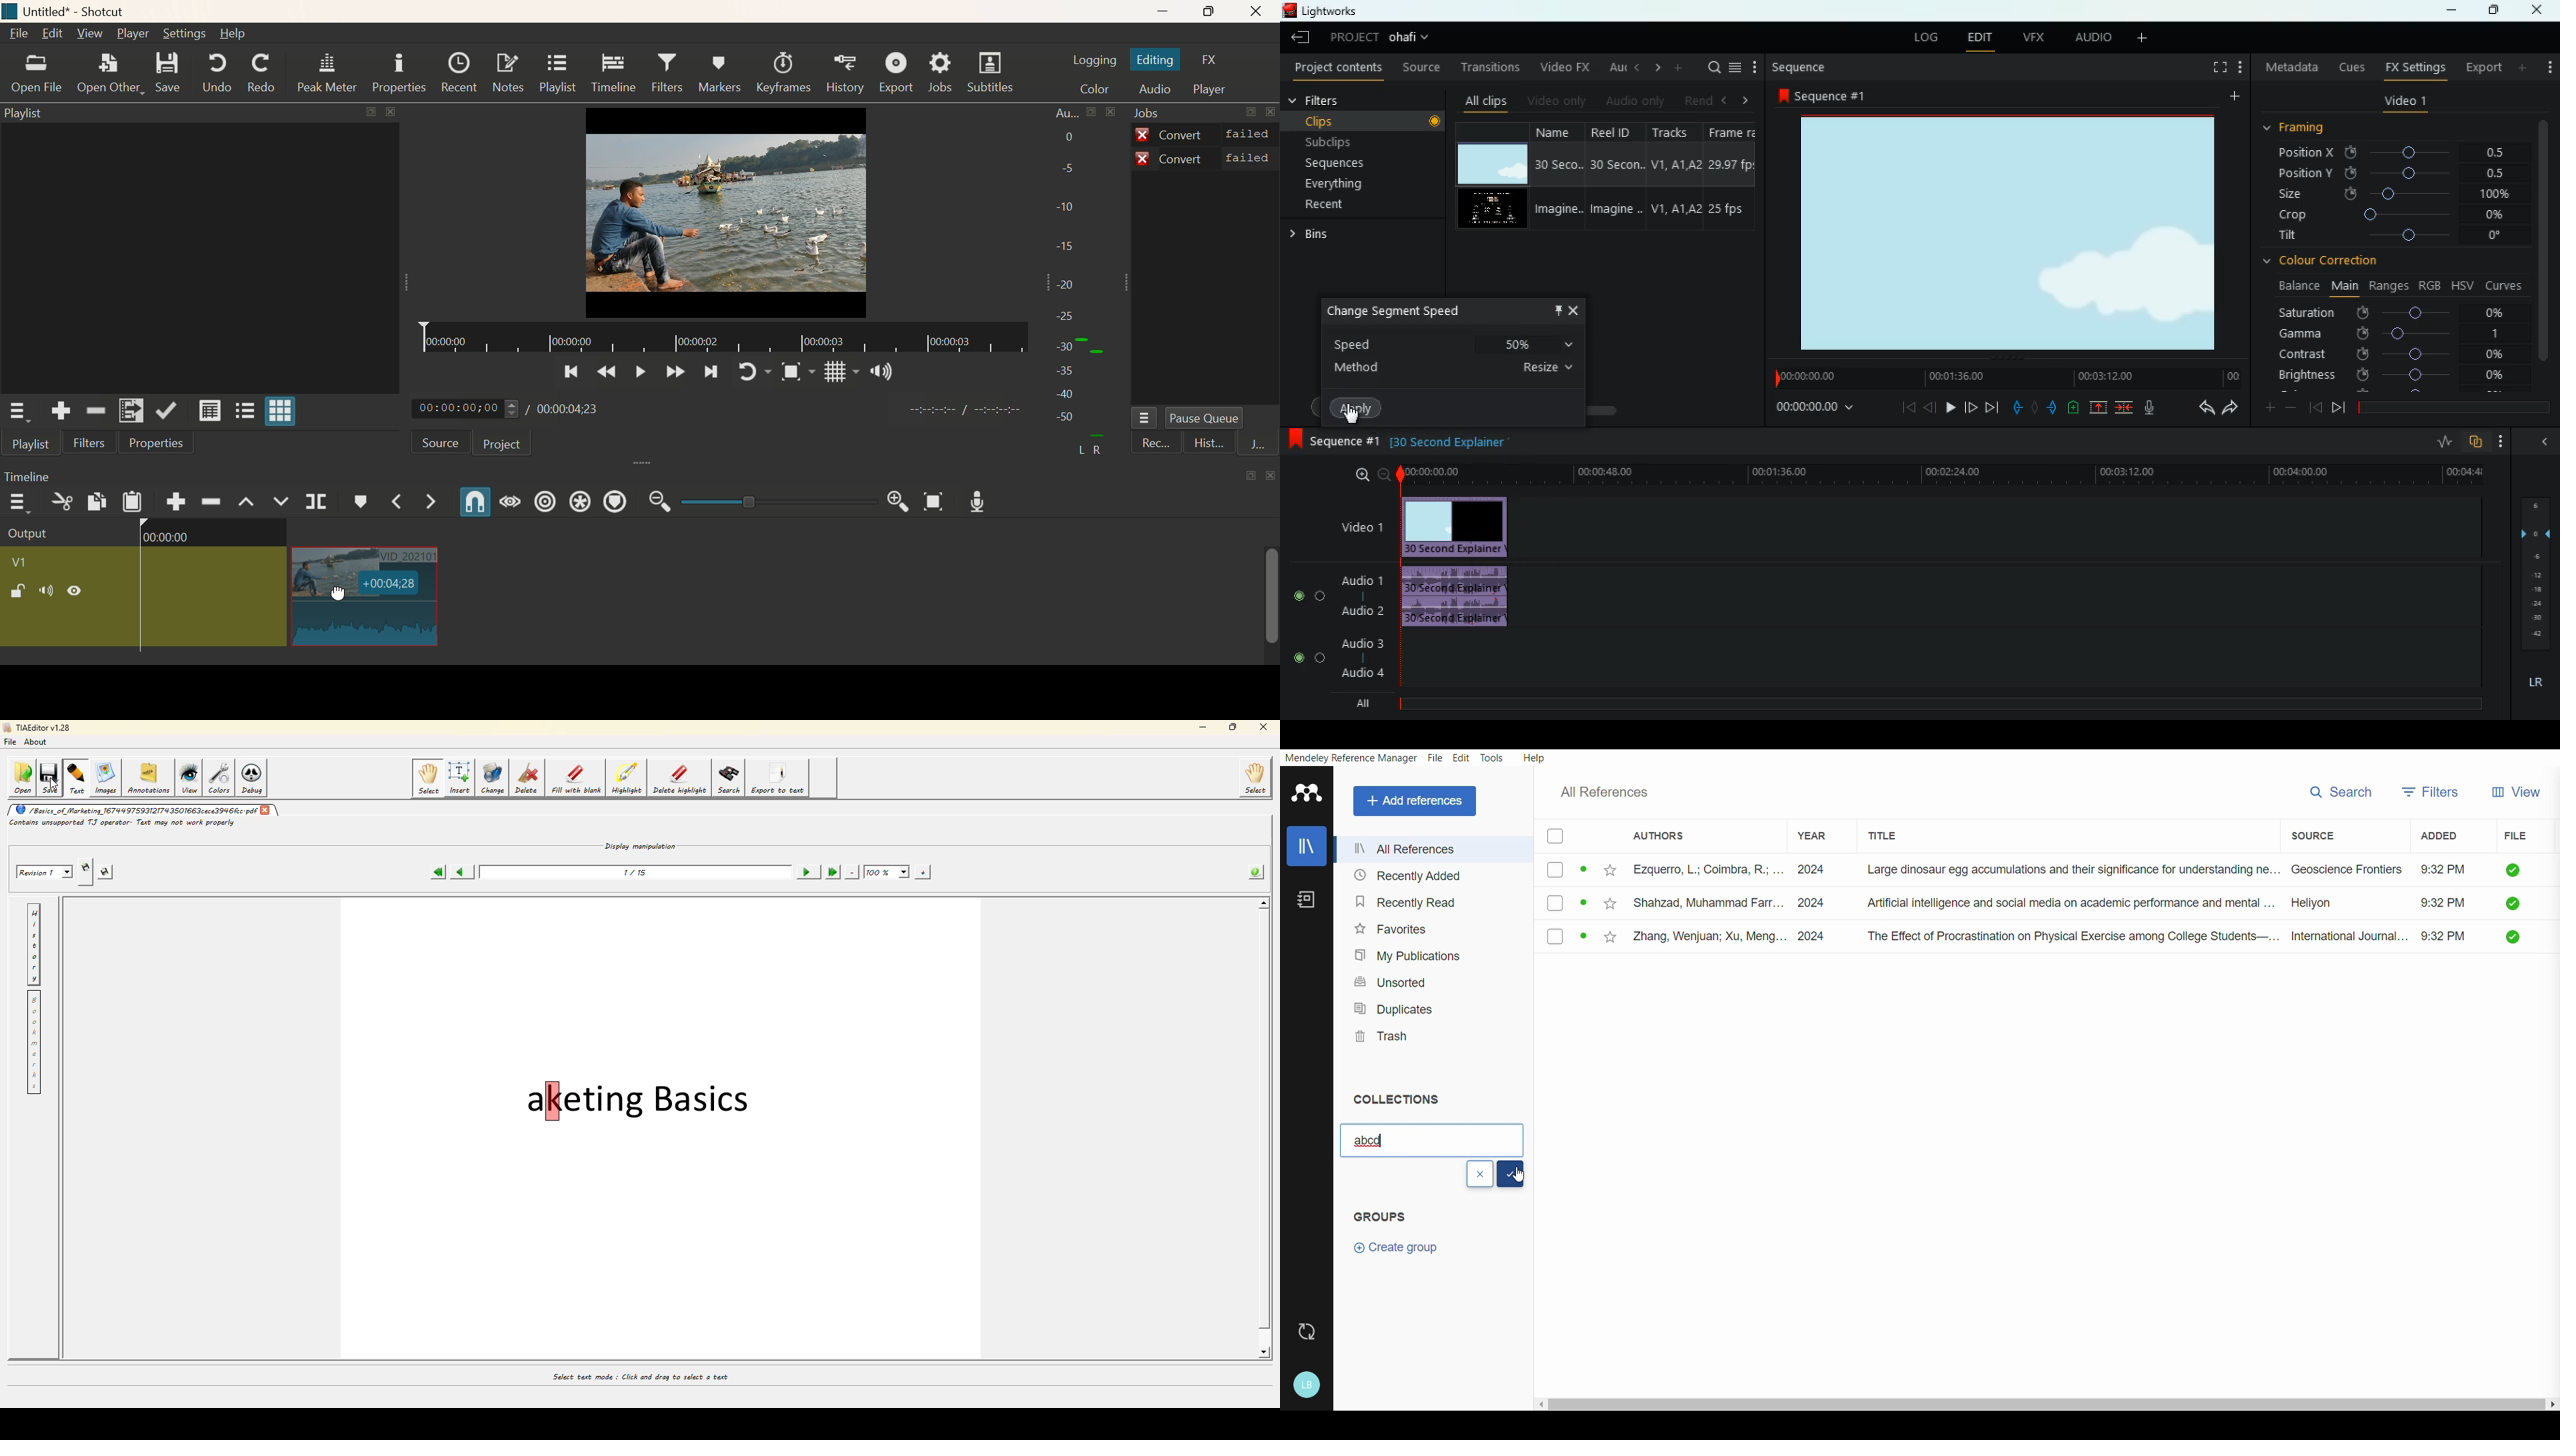  What do you see at coordinates (1822, 95) in the screenshot?
I see `sequence` at bounding box center [1822, 95].